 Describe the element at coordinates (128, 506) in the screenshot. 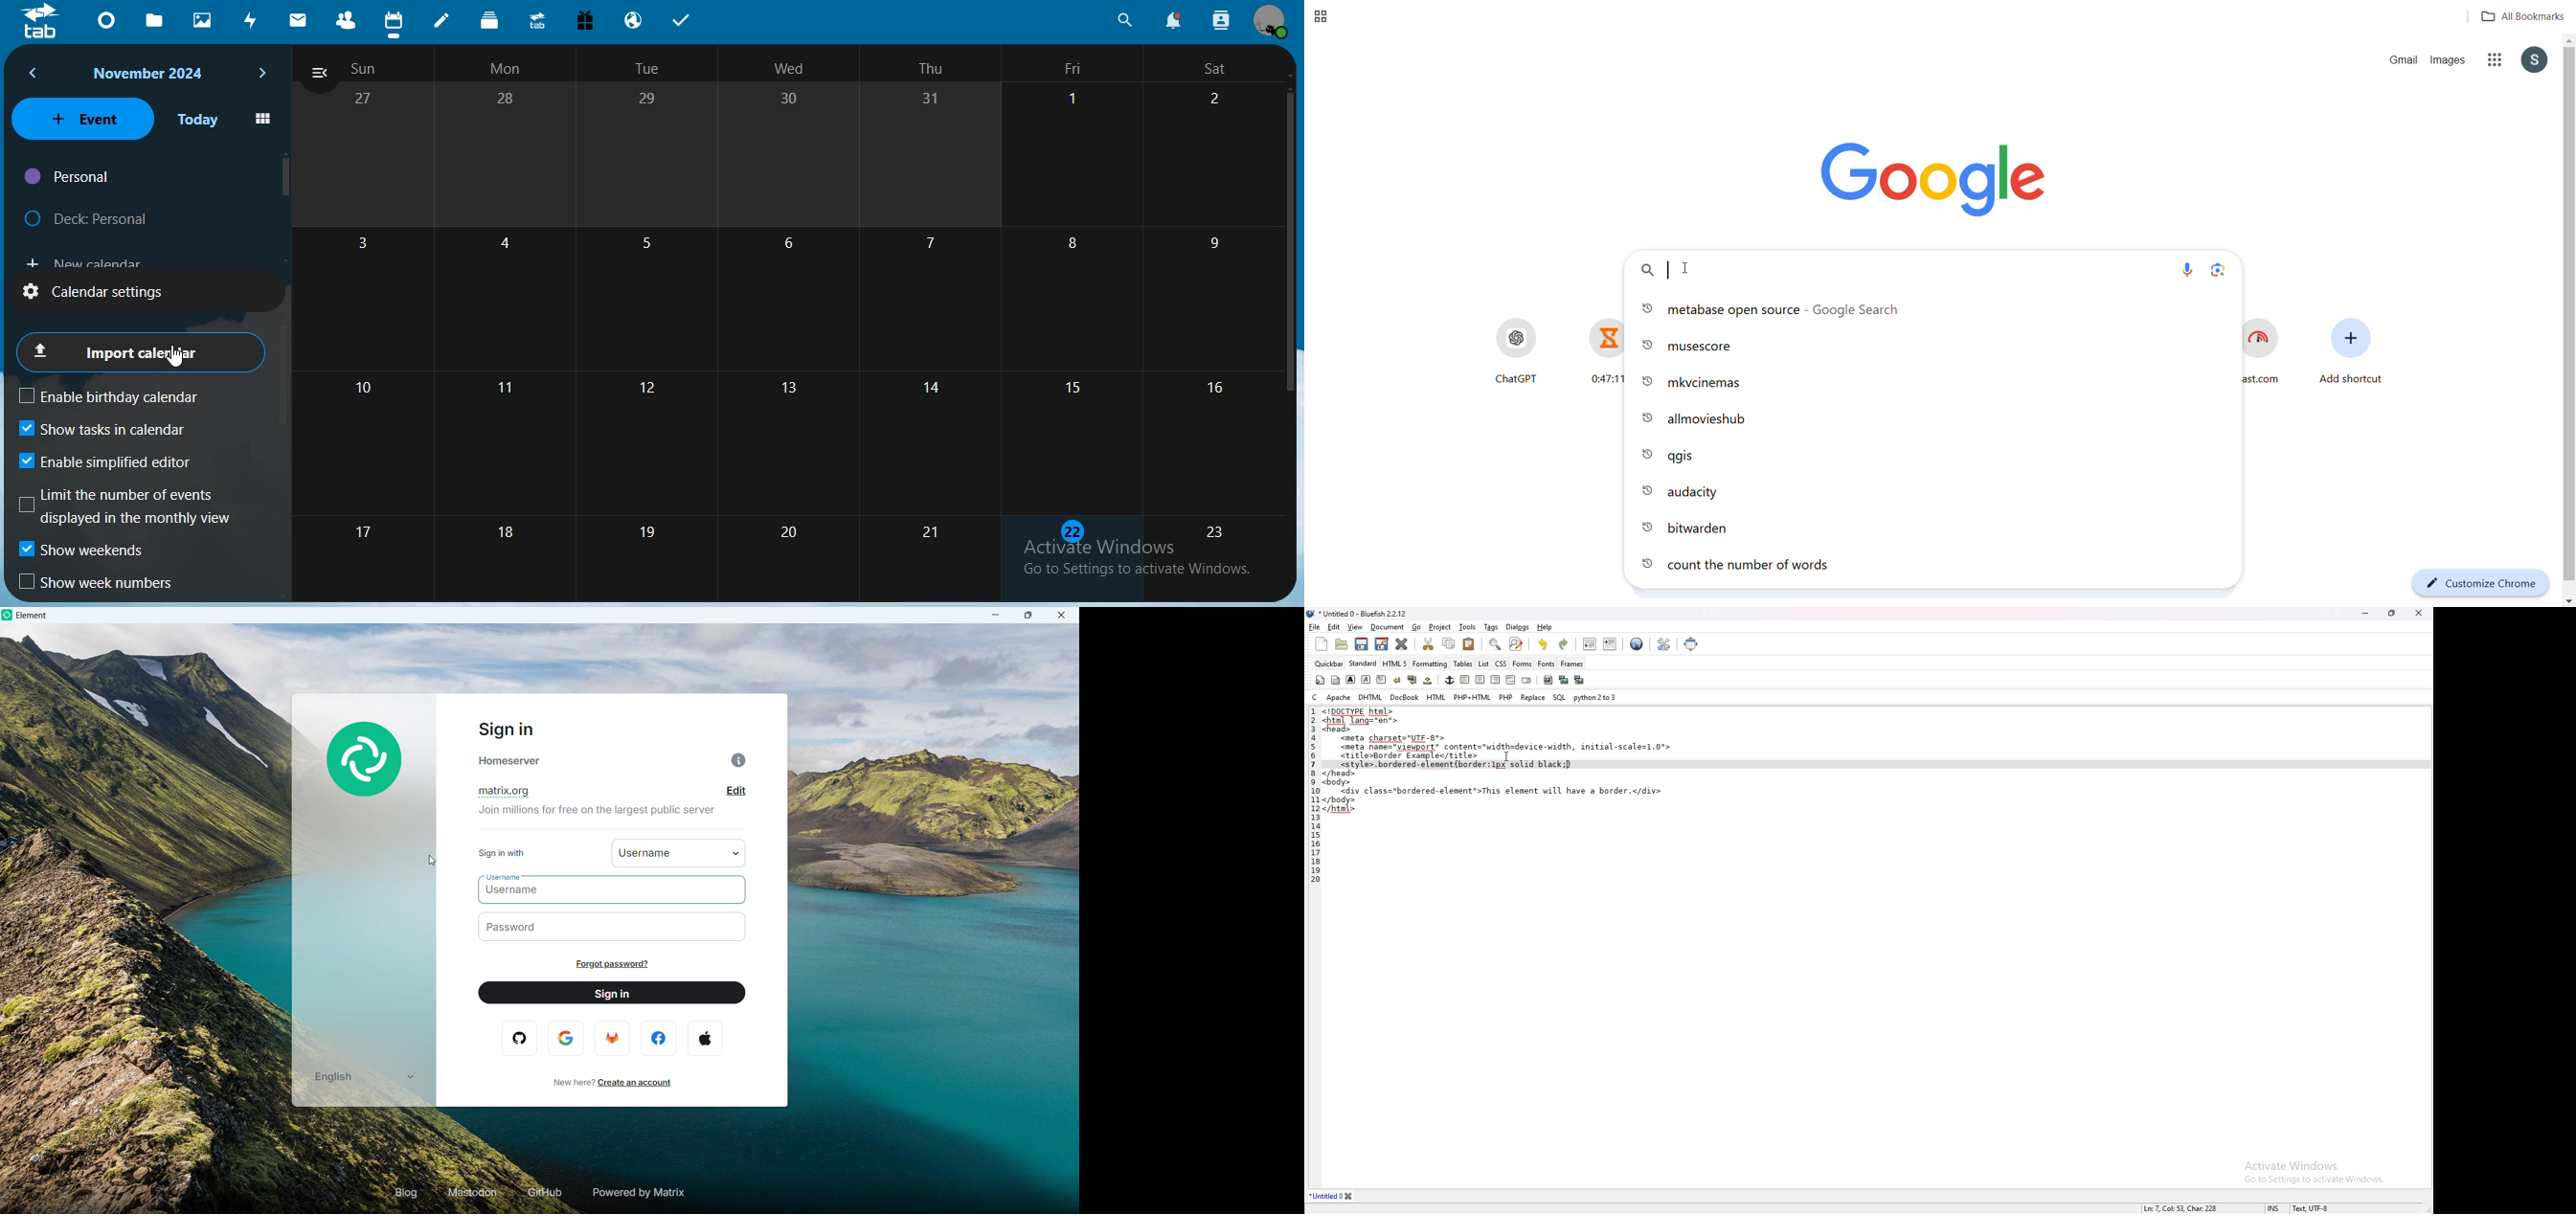

I see `limit the number of events displayed in the monthly view` at that location.